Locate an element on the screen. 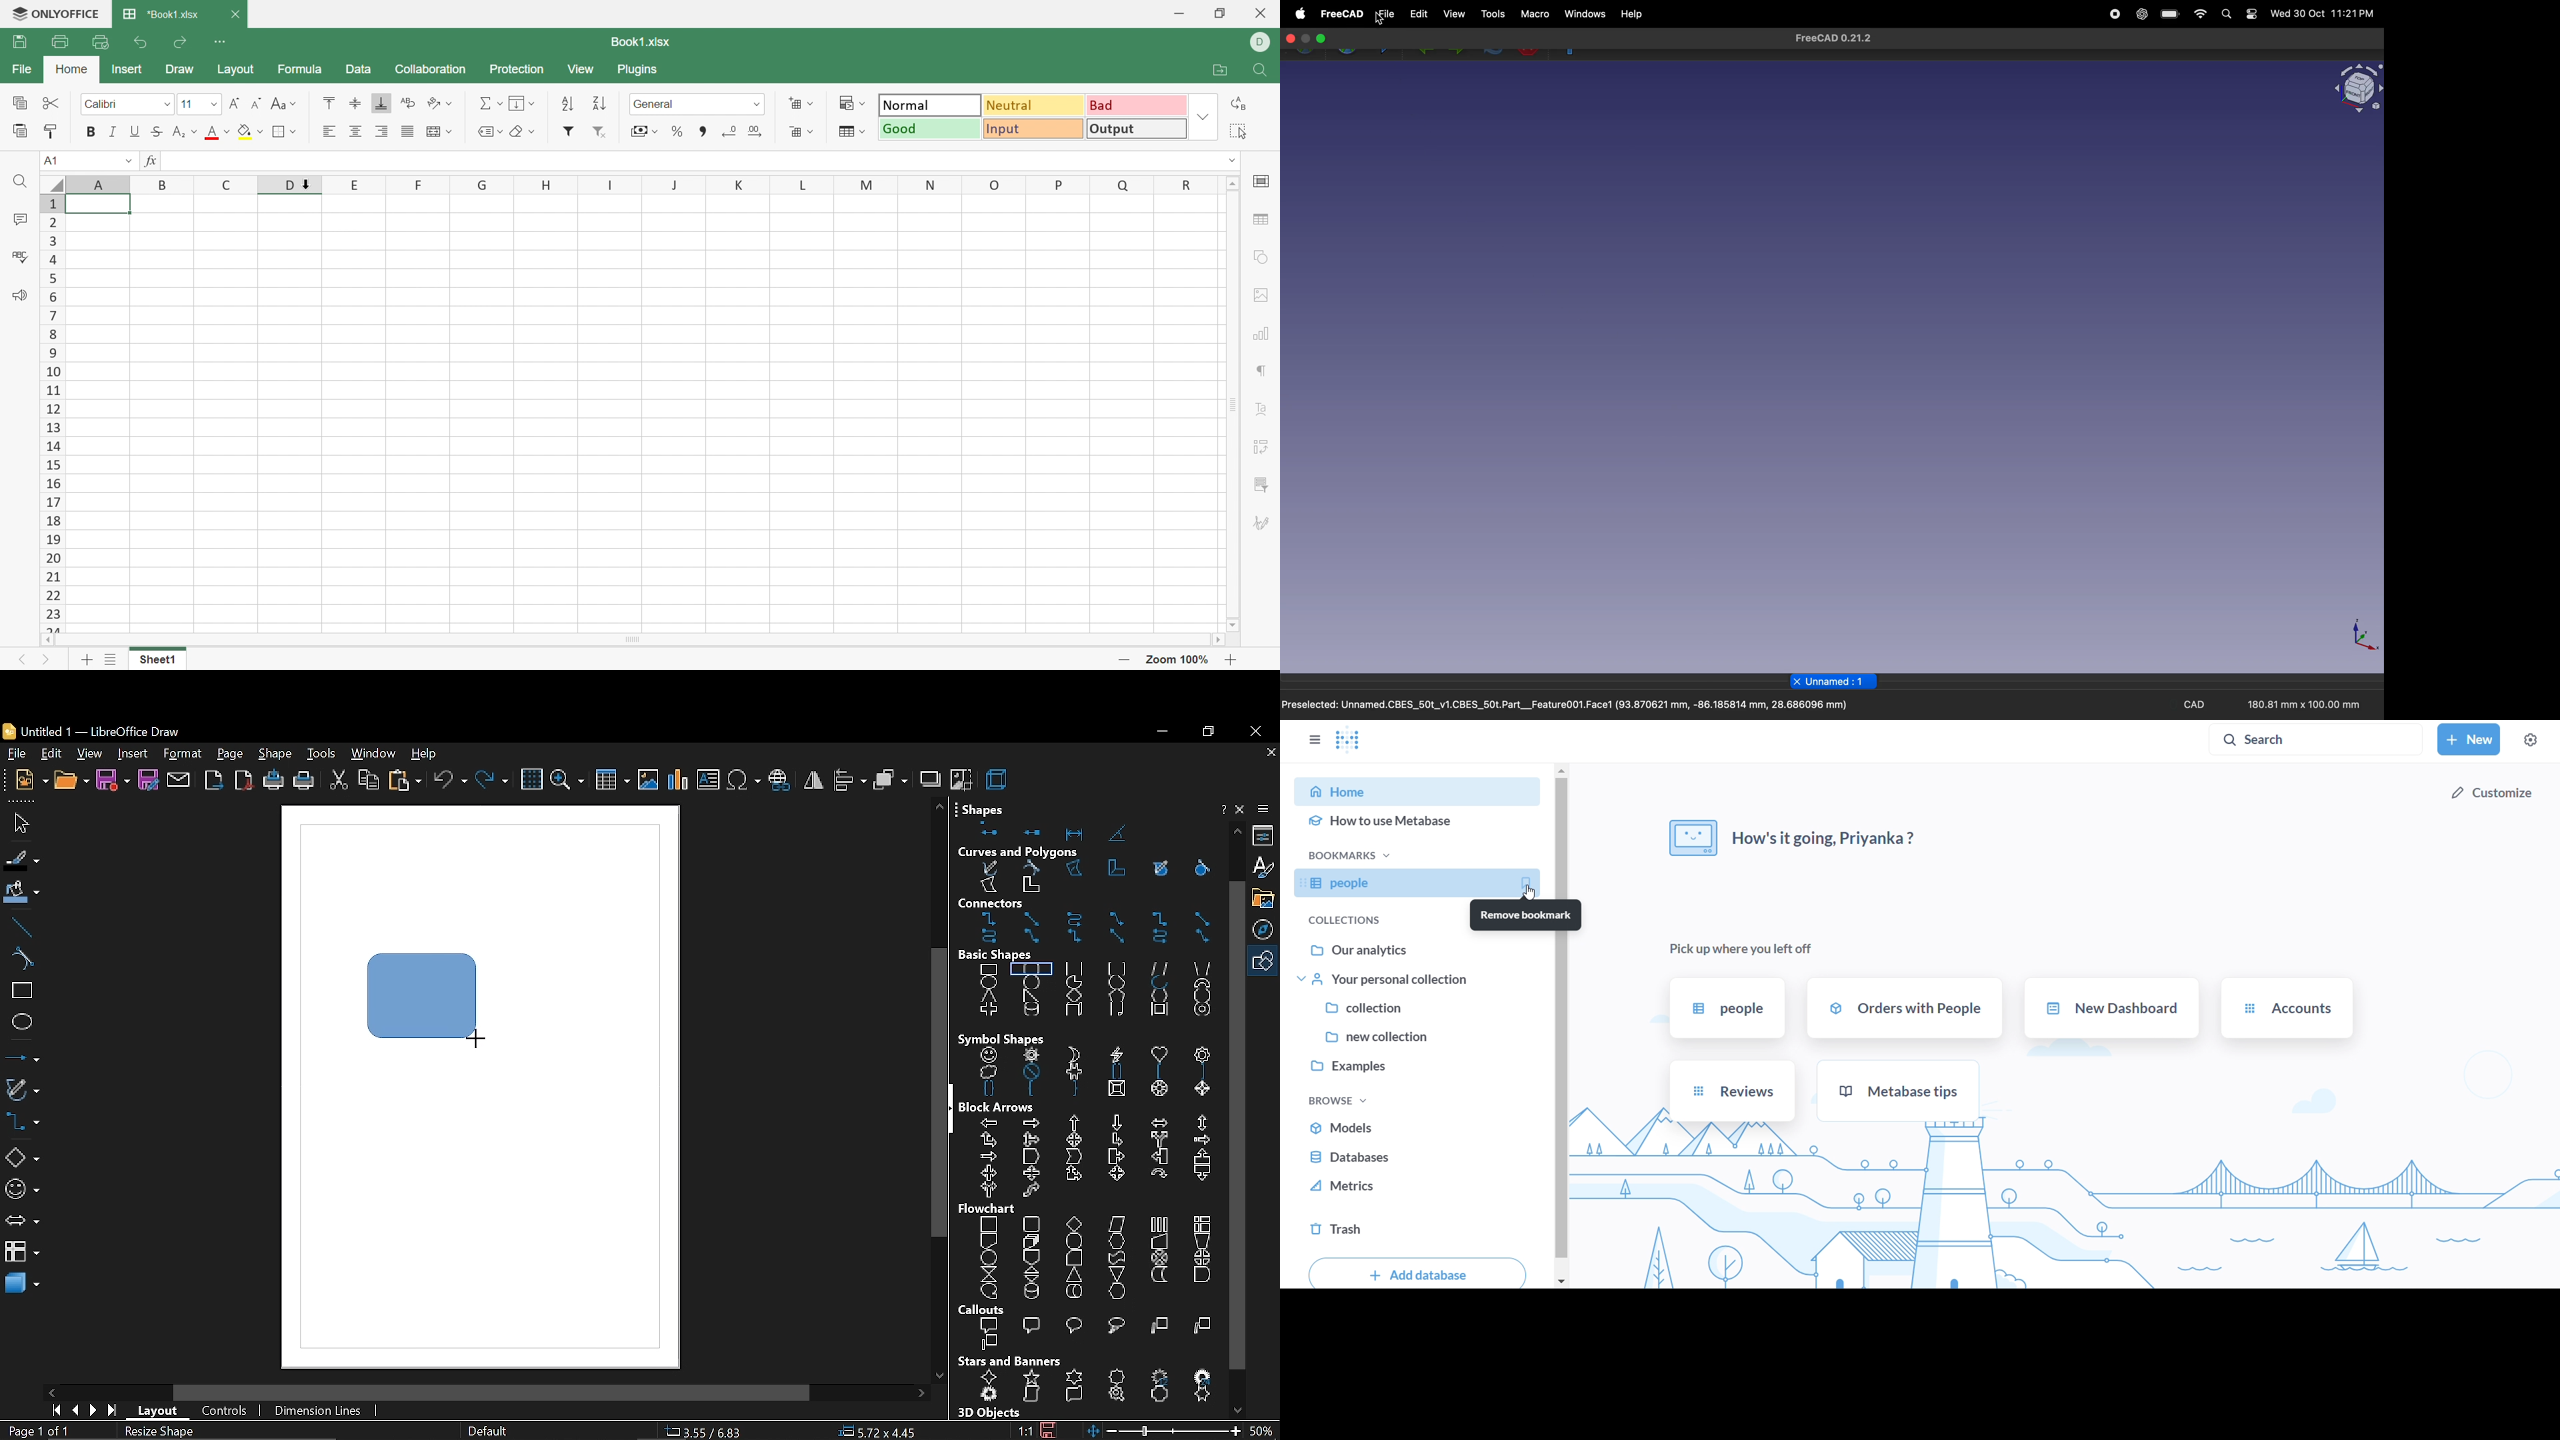  print is located at coordinates (303, 783).